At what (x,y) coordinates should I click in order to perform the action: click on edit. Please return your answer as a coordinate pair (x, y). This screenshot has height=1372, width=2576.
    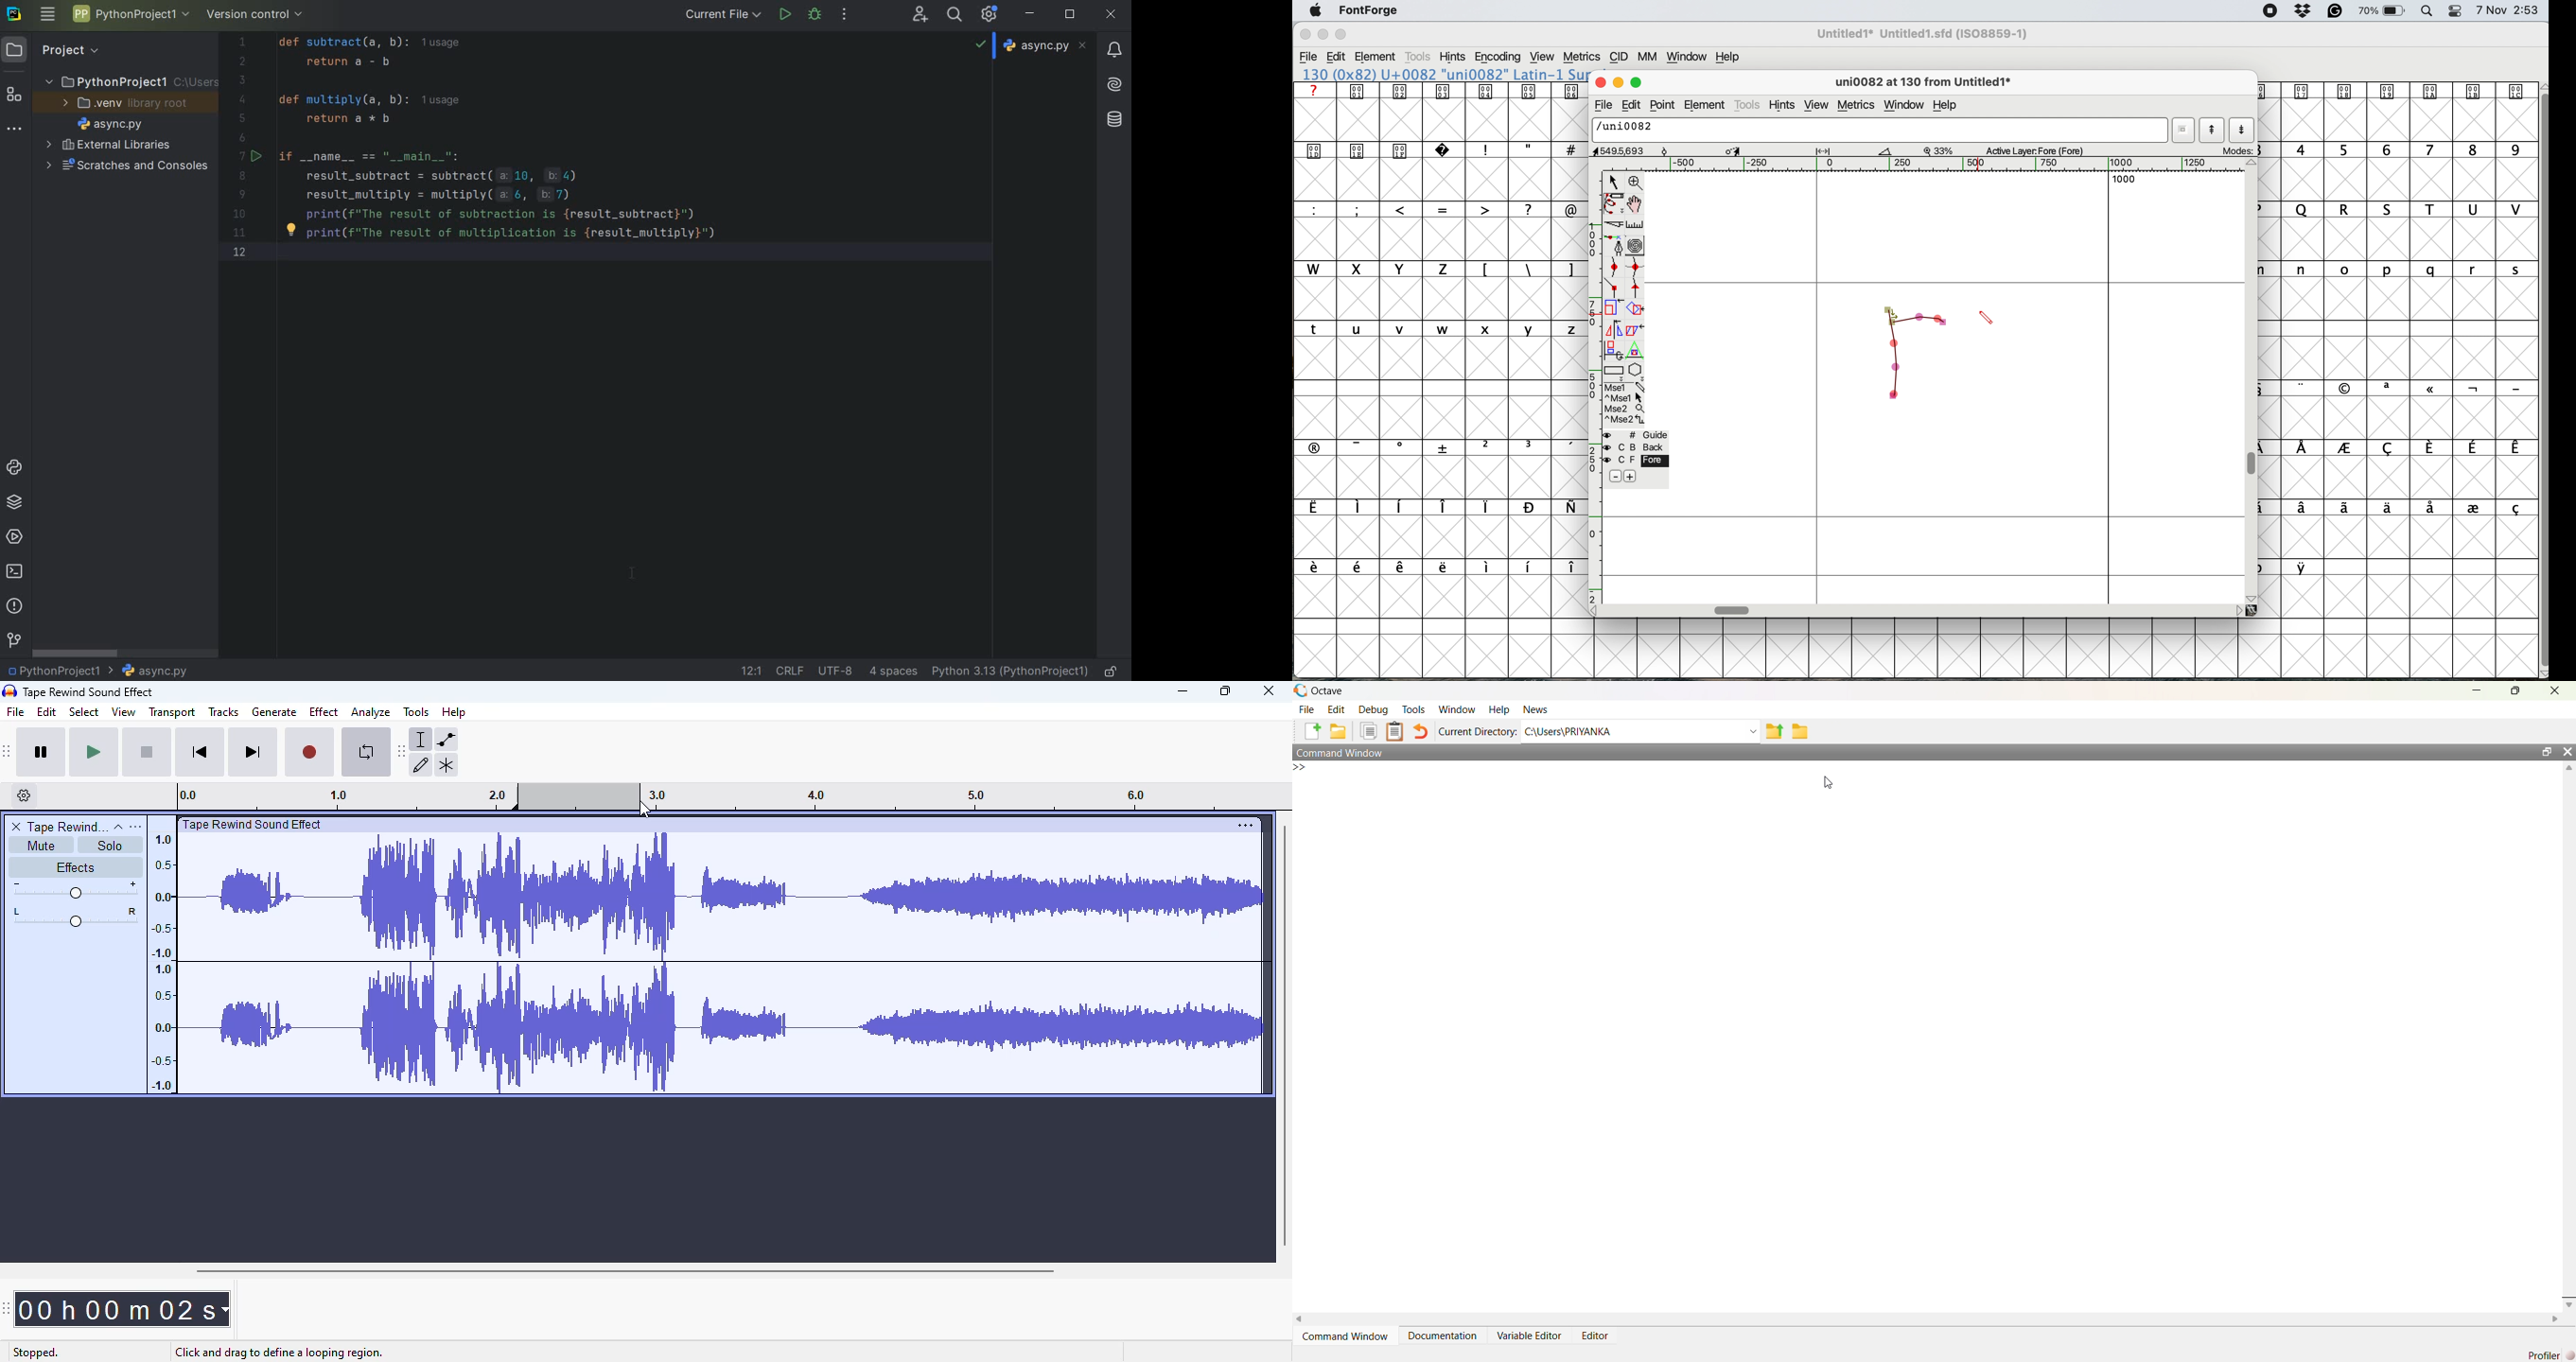
    Looking at the image, I should click on (1341, 57).